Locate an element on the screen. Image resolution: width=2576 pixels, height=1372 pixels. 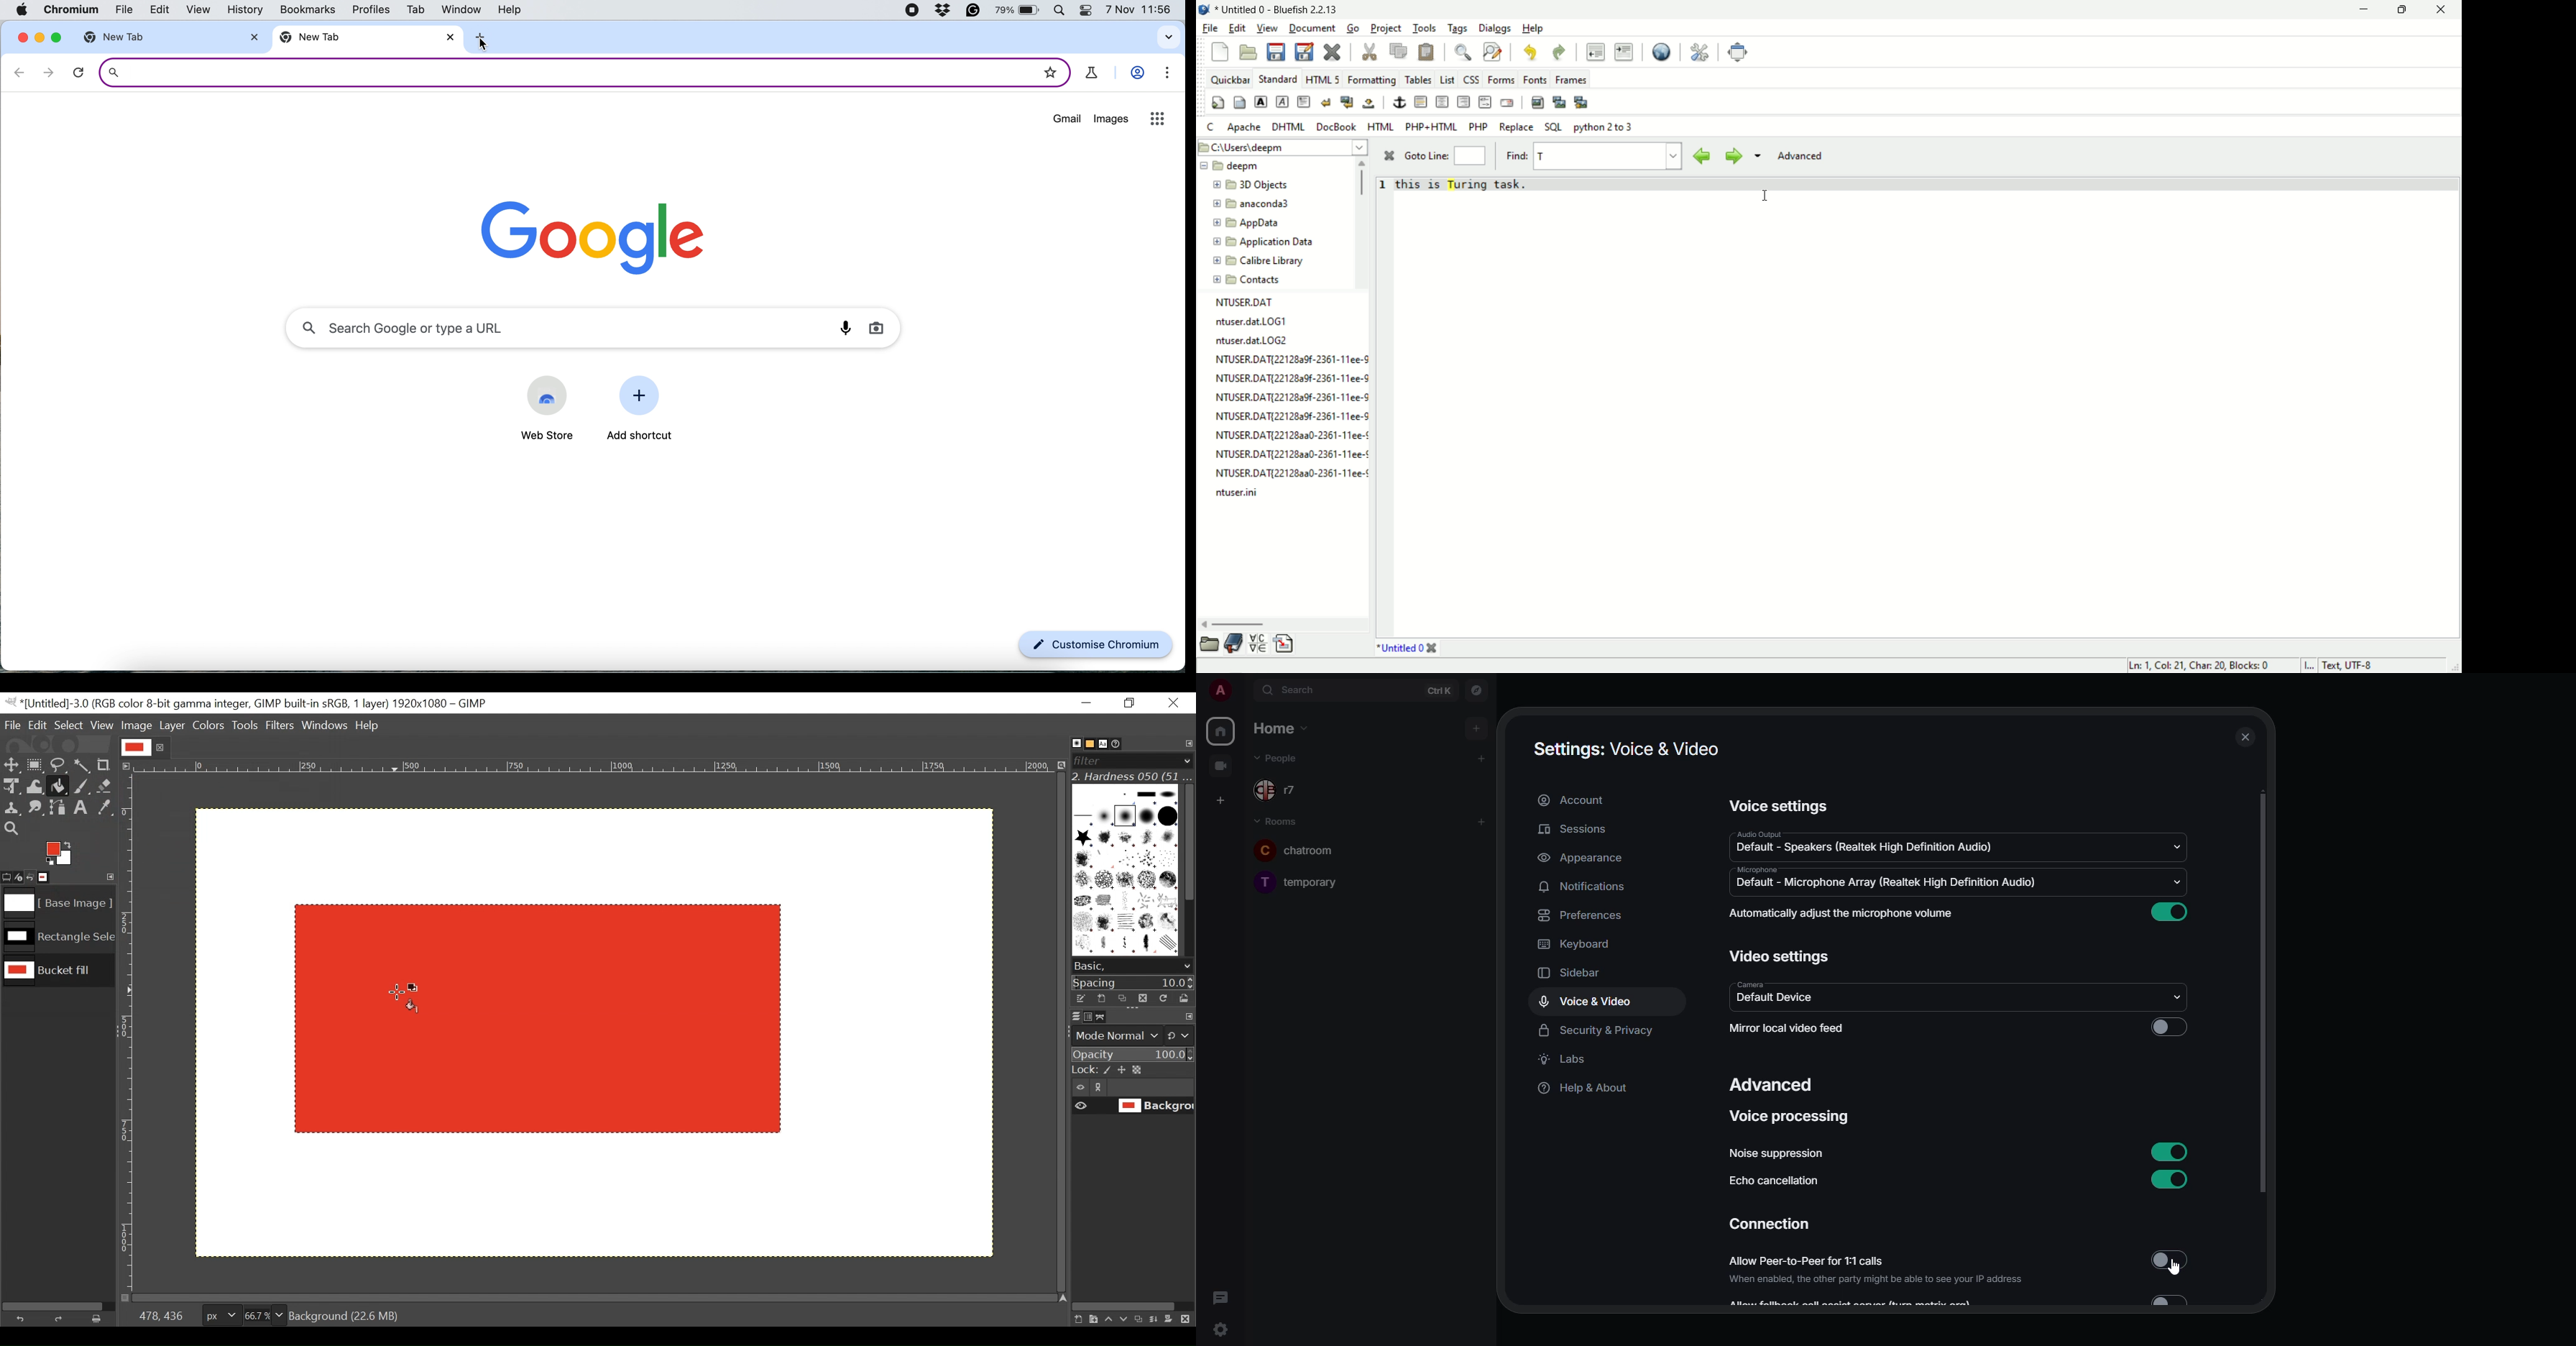
threads is located at coordinates (1219, 1296).